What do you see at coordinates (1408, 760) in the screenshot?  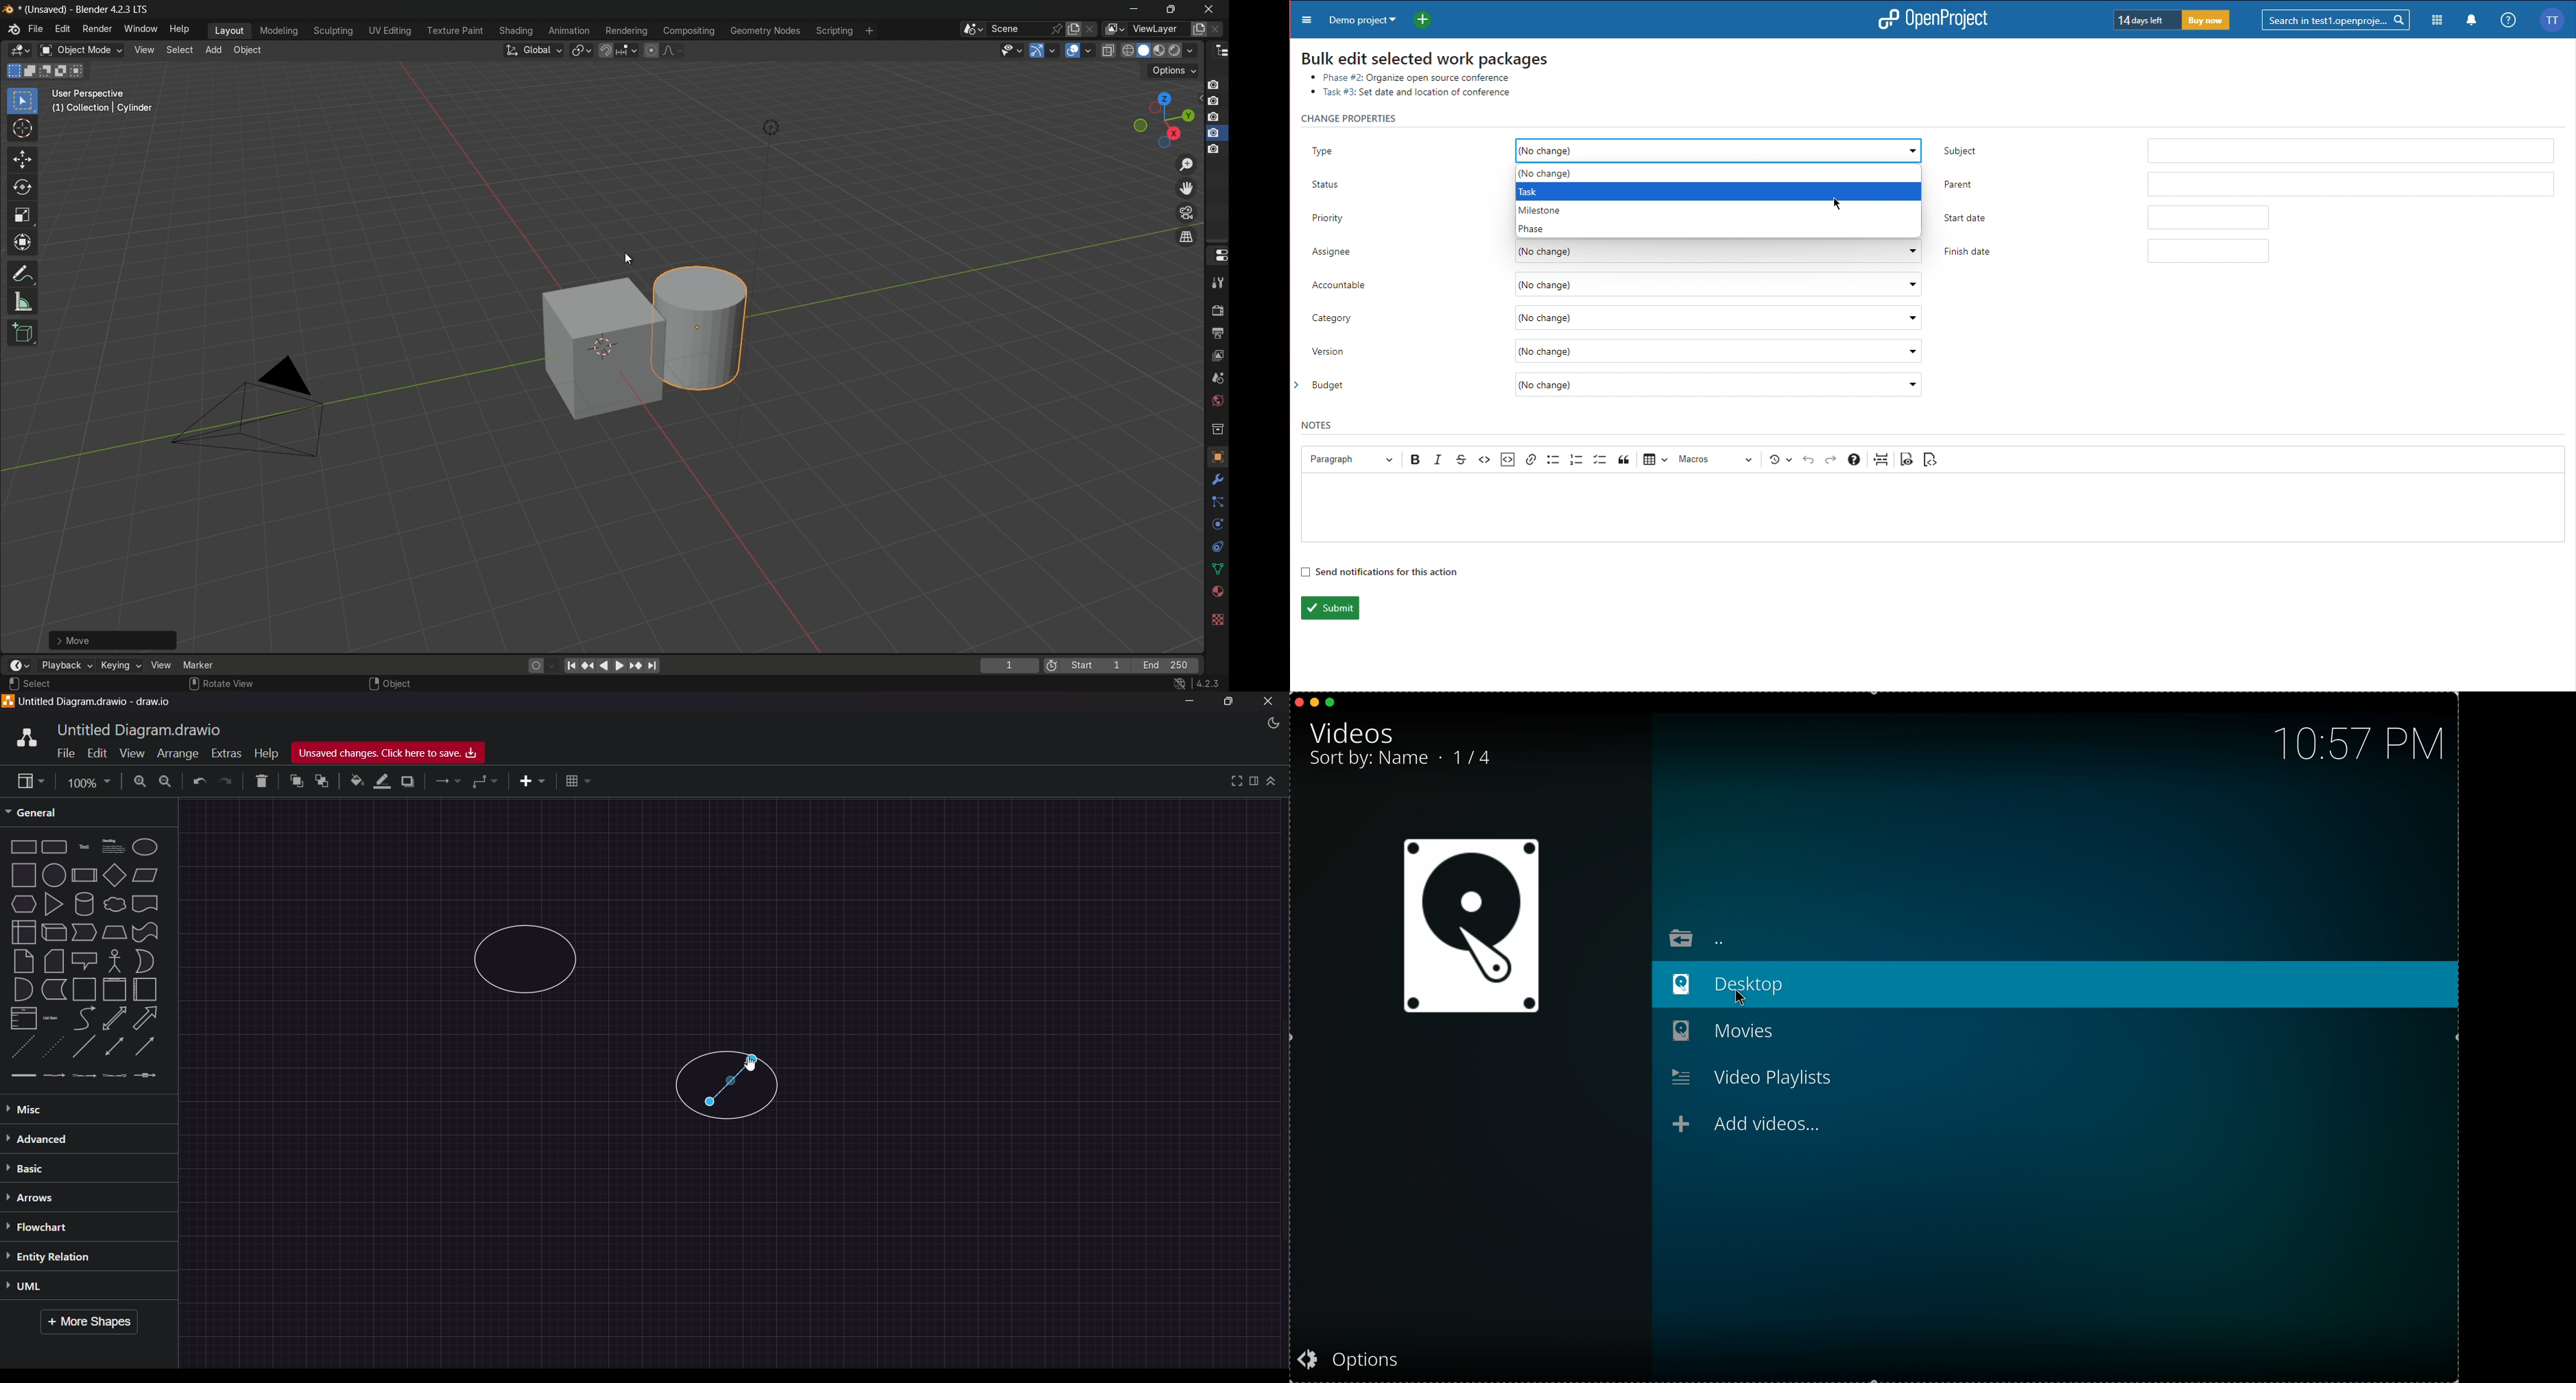 I see `sort by: name 1/4` at bounding box center [1408, 760].